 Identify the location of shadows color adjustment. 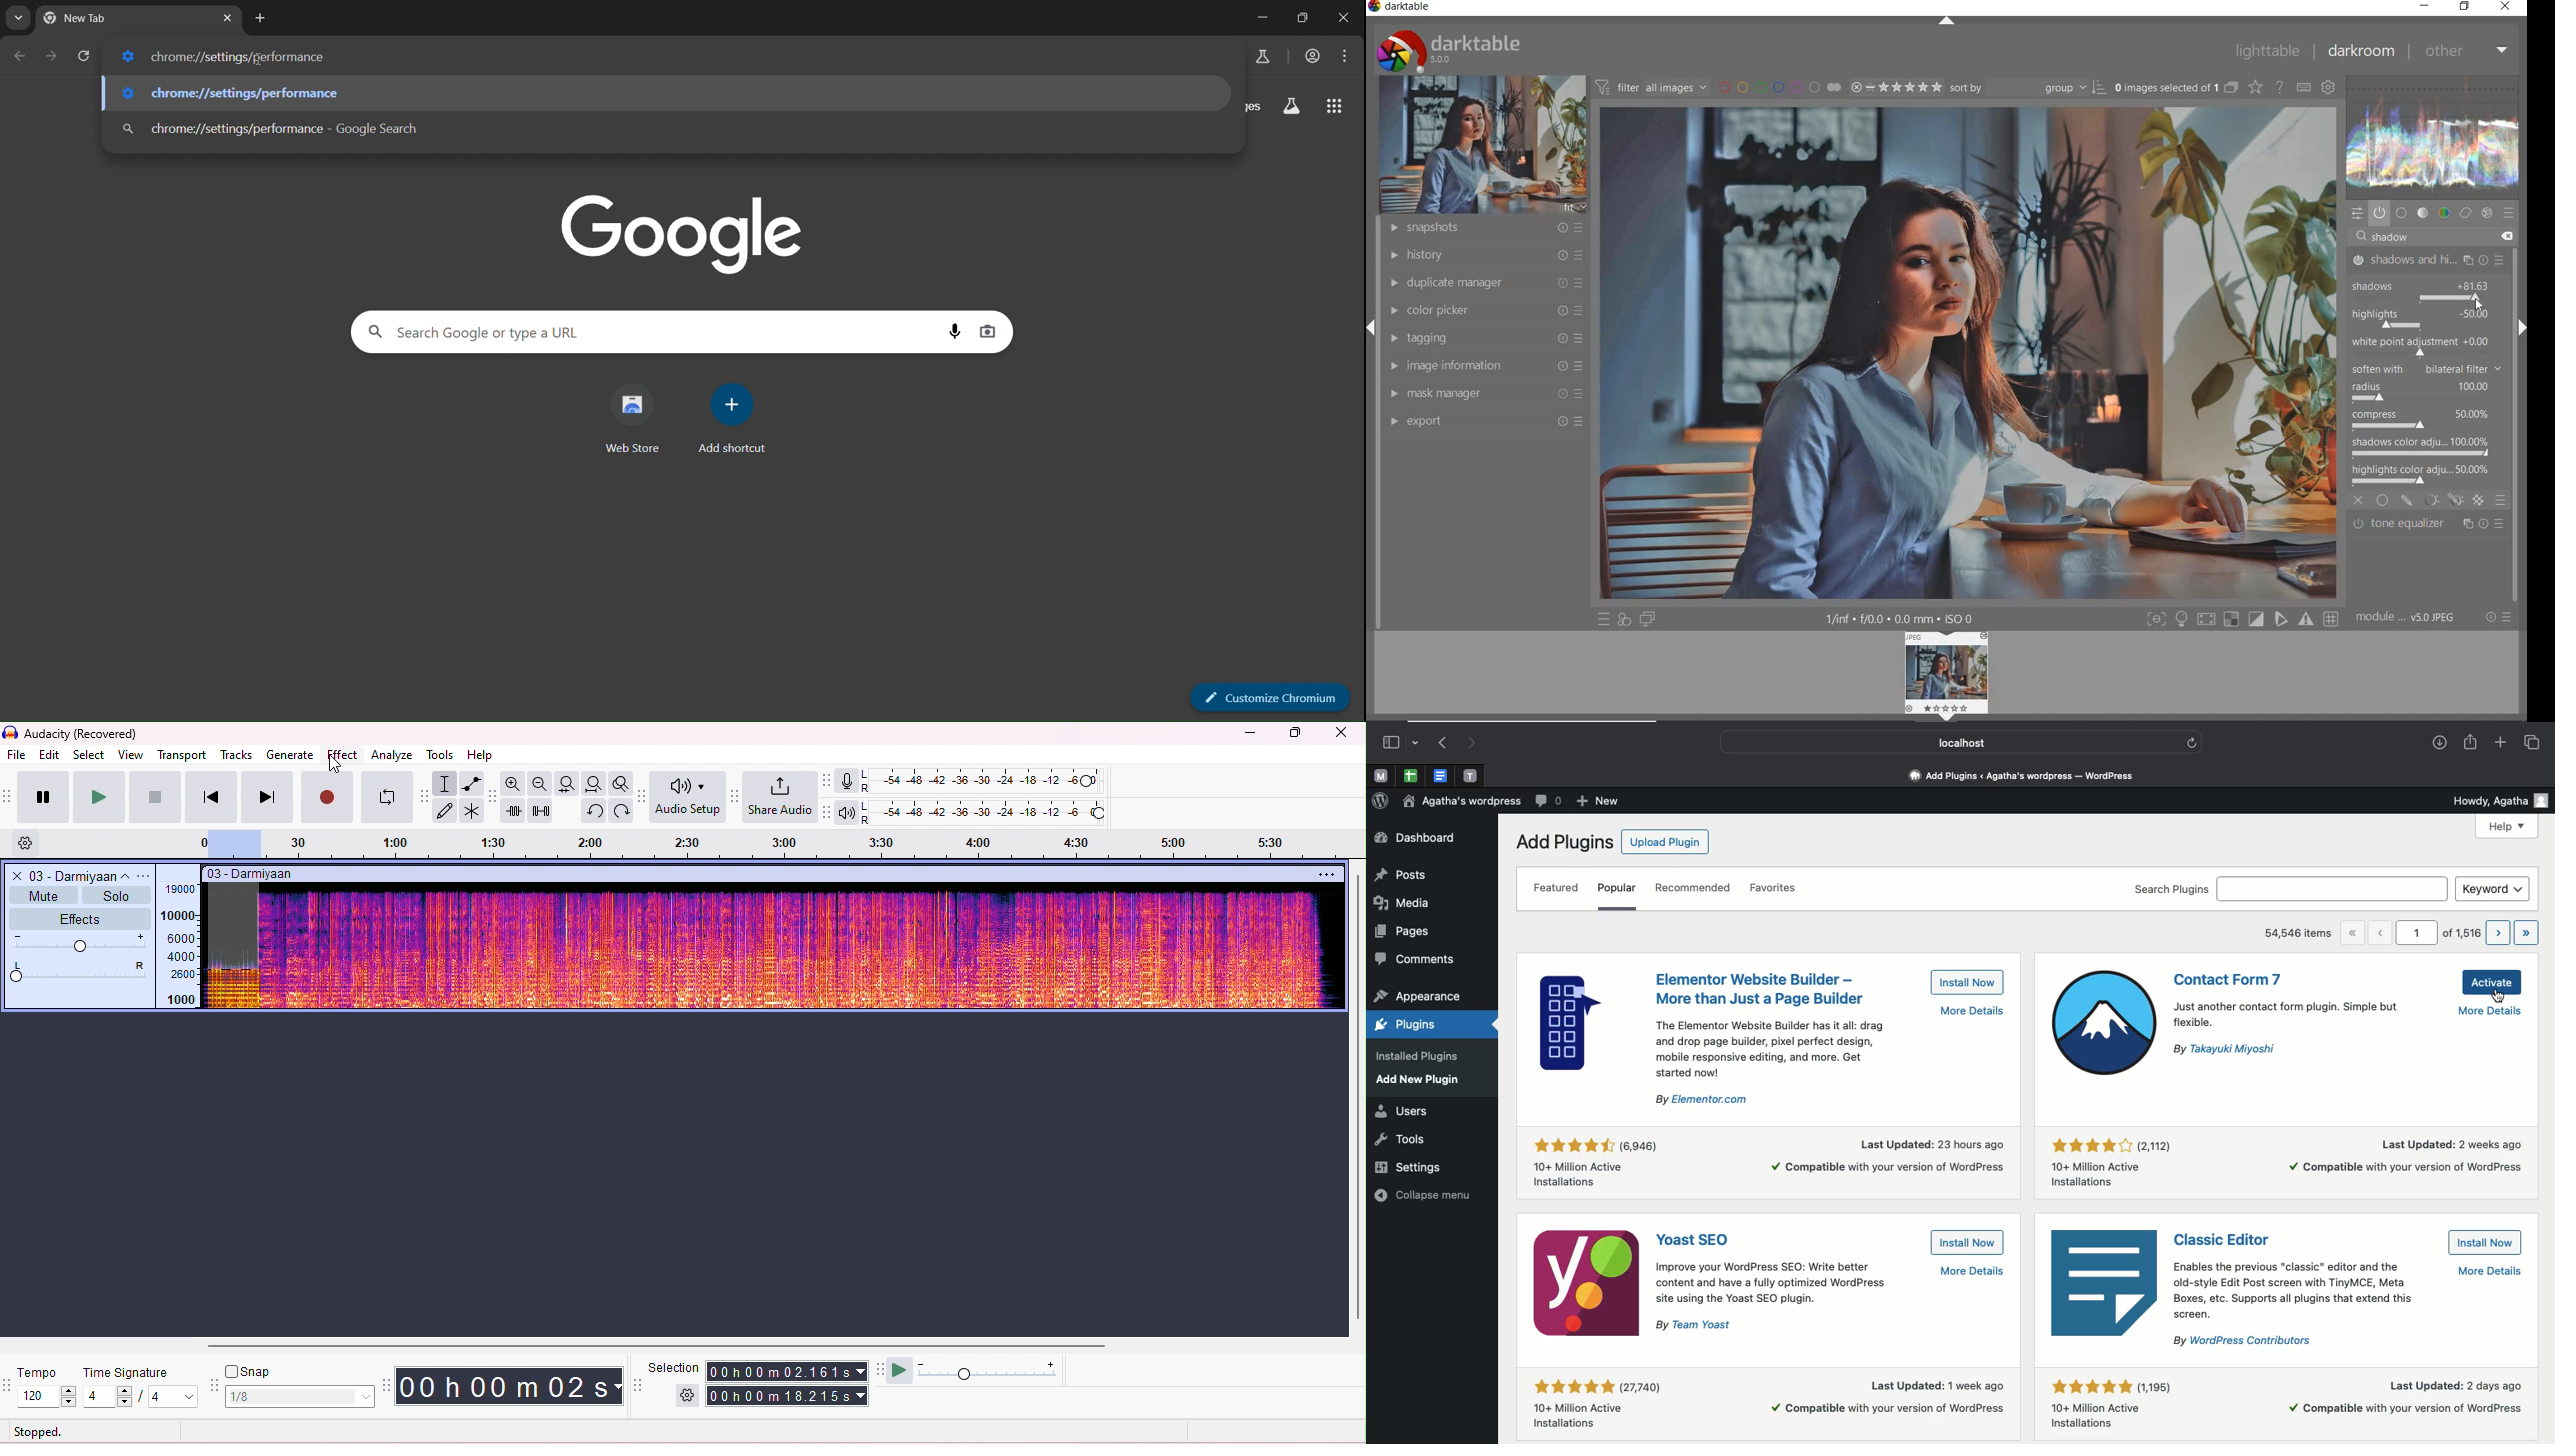
(2421, 445).